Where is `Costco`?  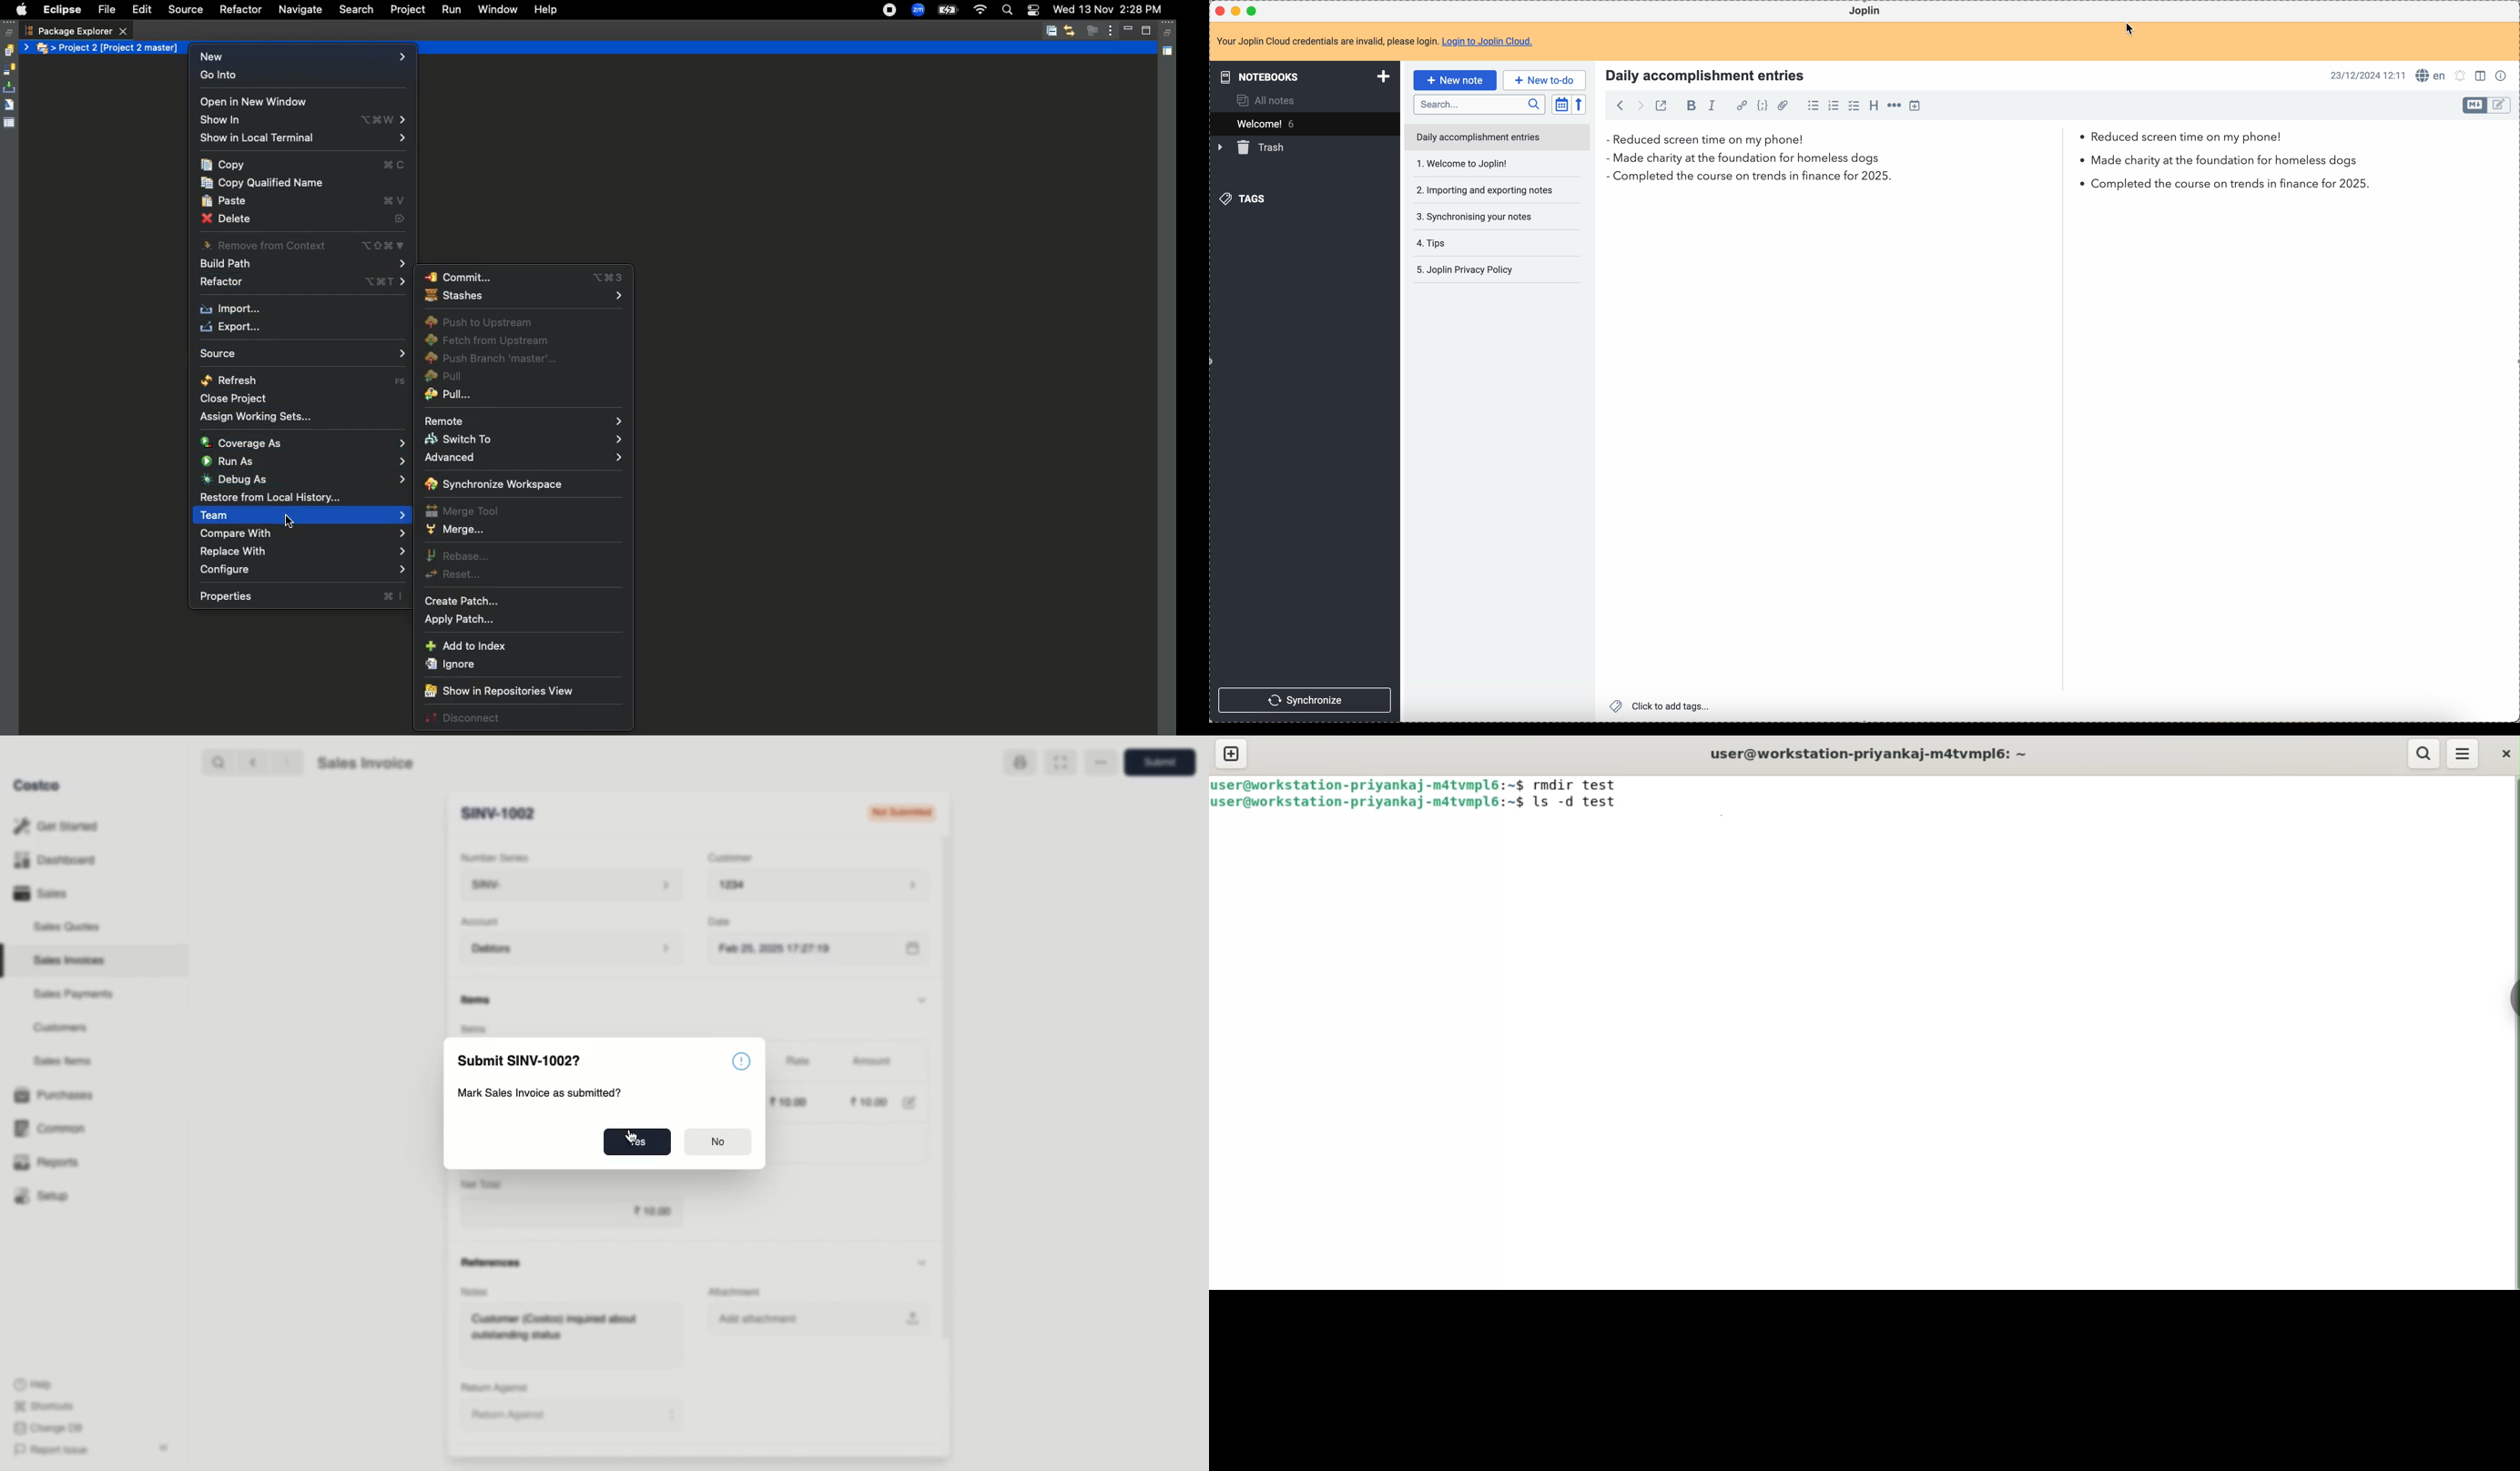 Costco is located at coordinates (39, 785).